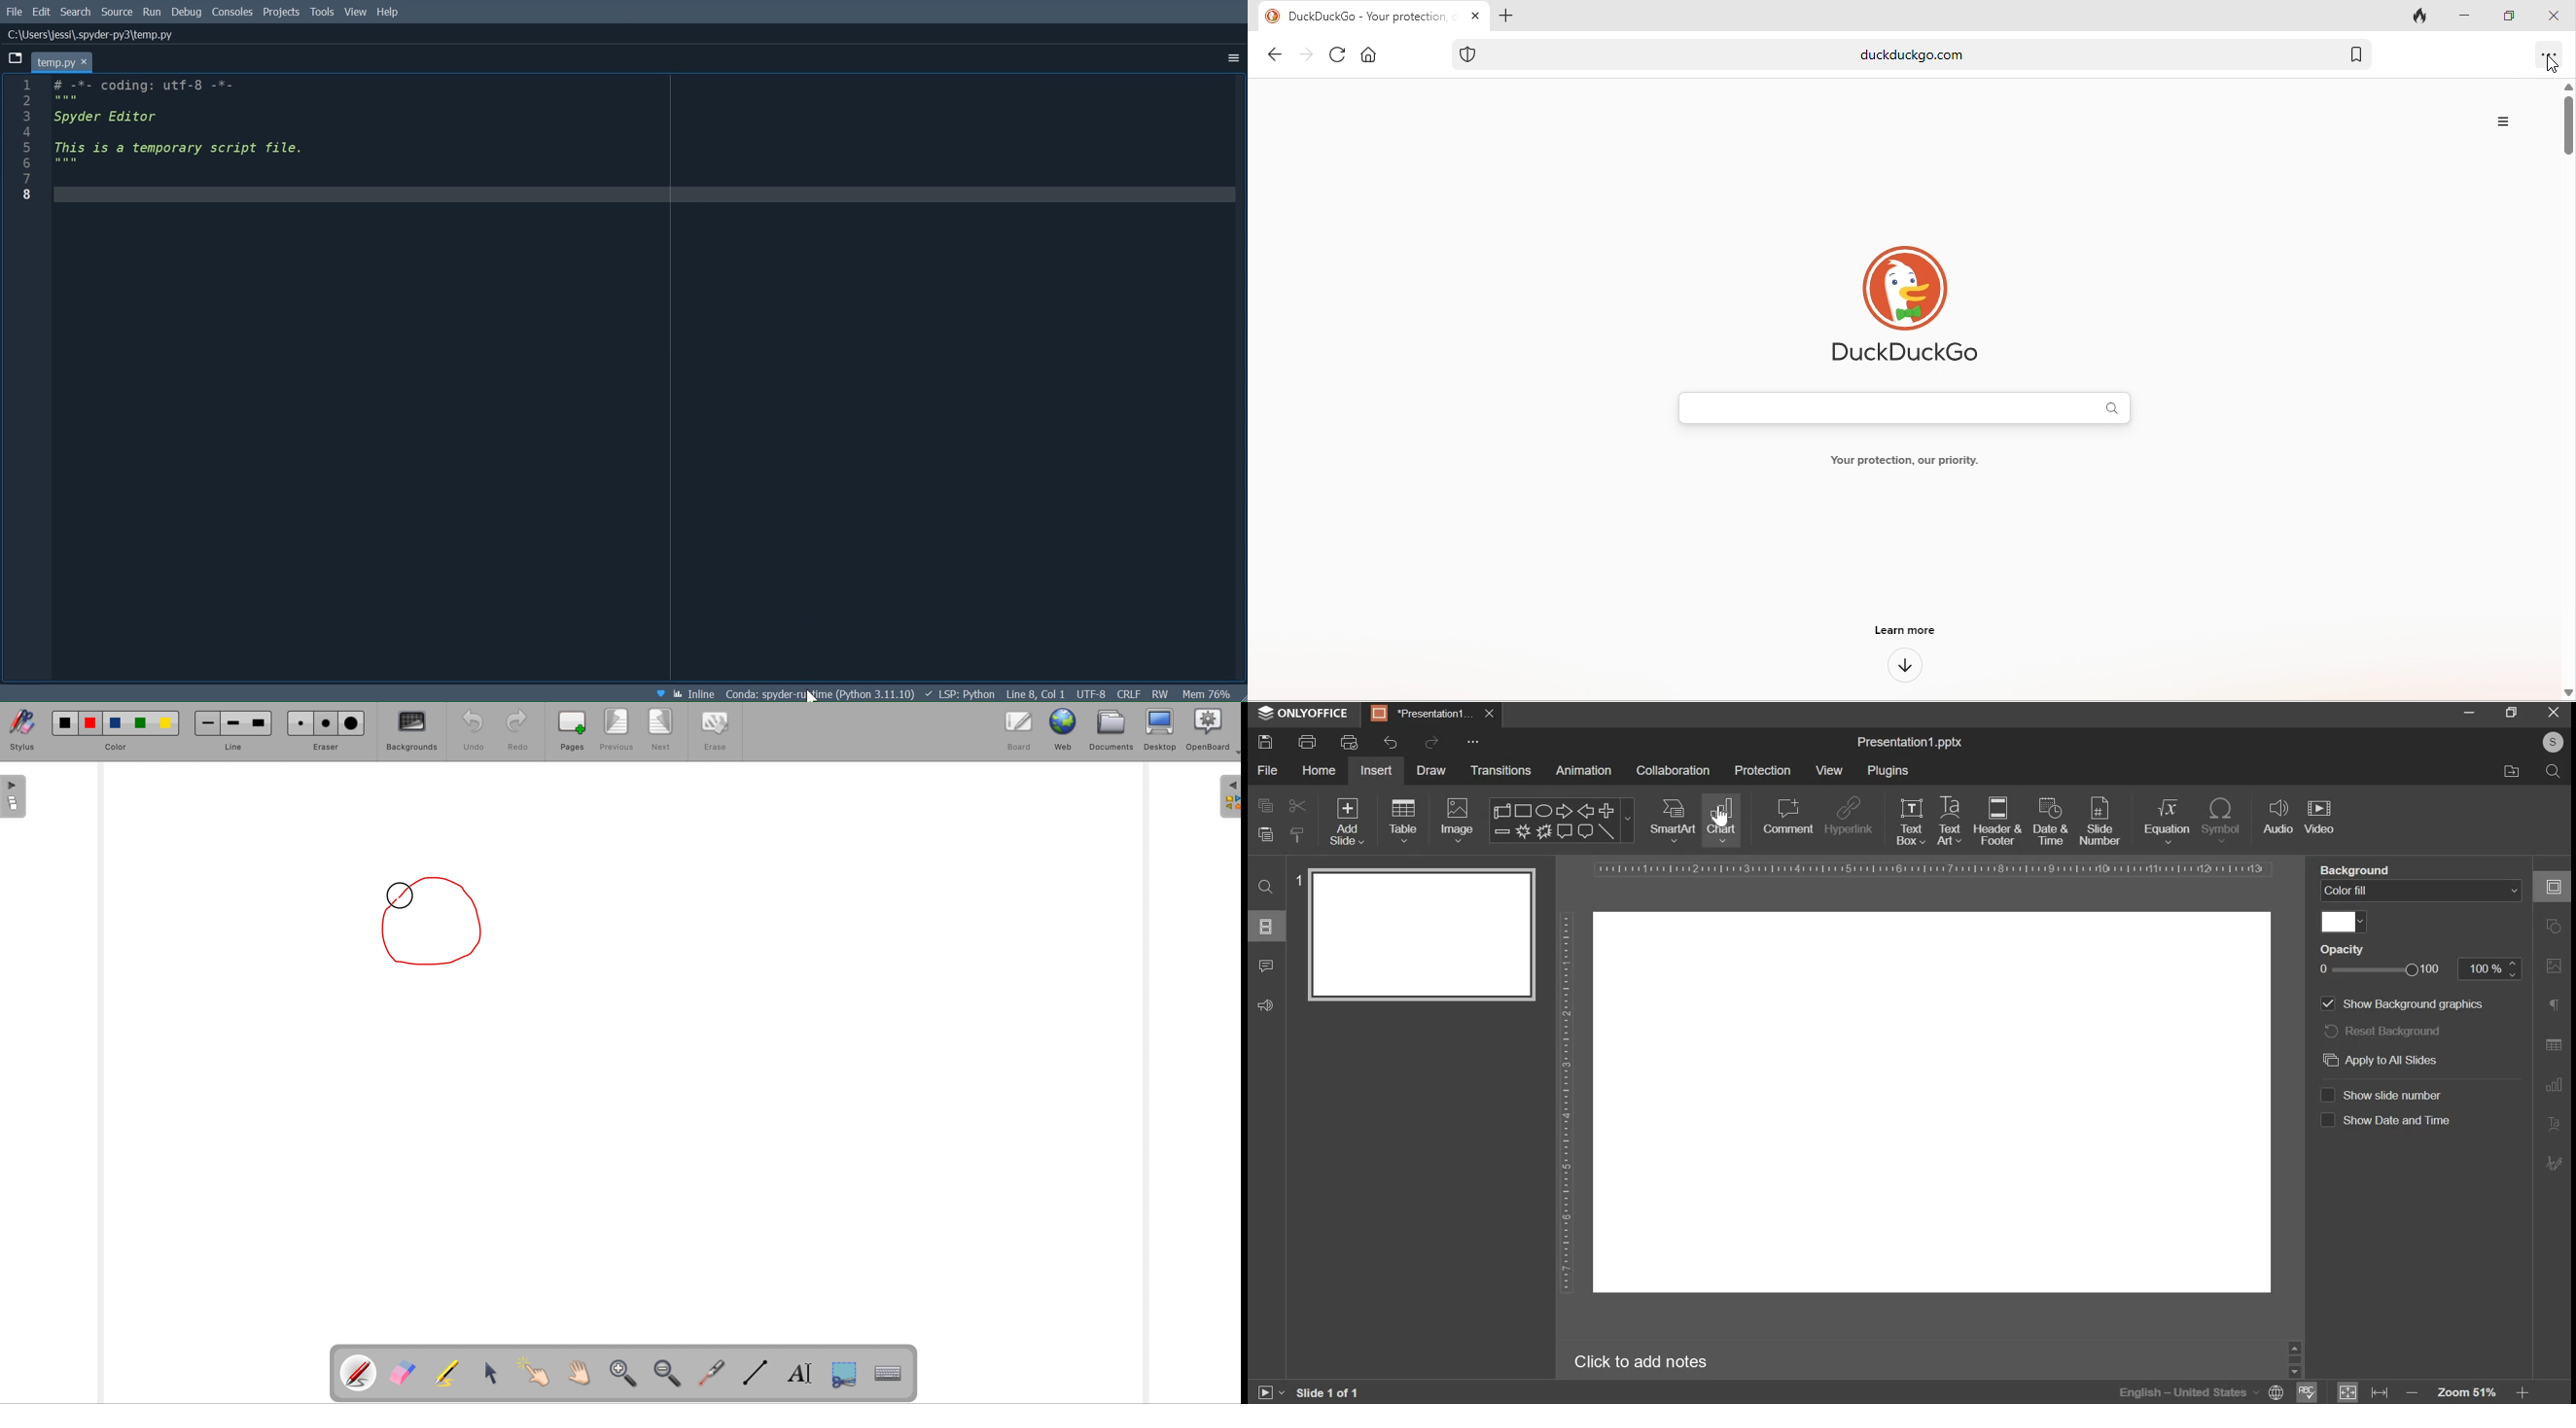  Describe the element at coordinates (1129, 693) in the screenshot. I see `File EQL Status` at that location.